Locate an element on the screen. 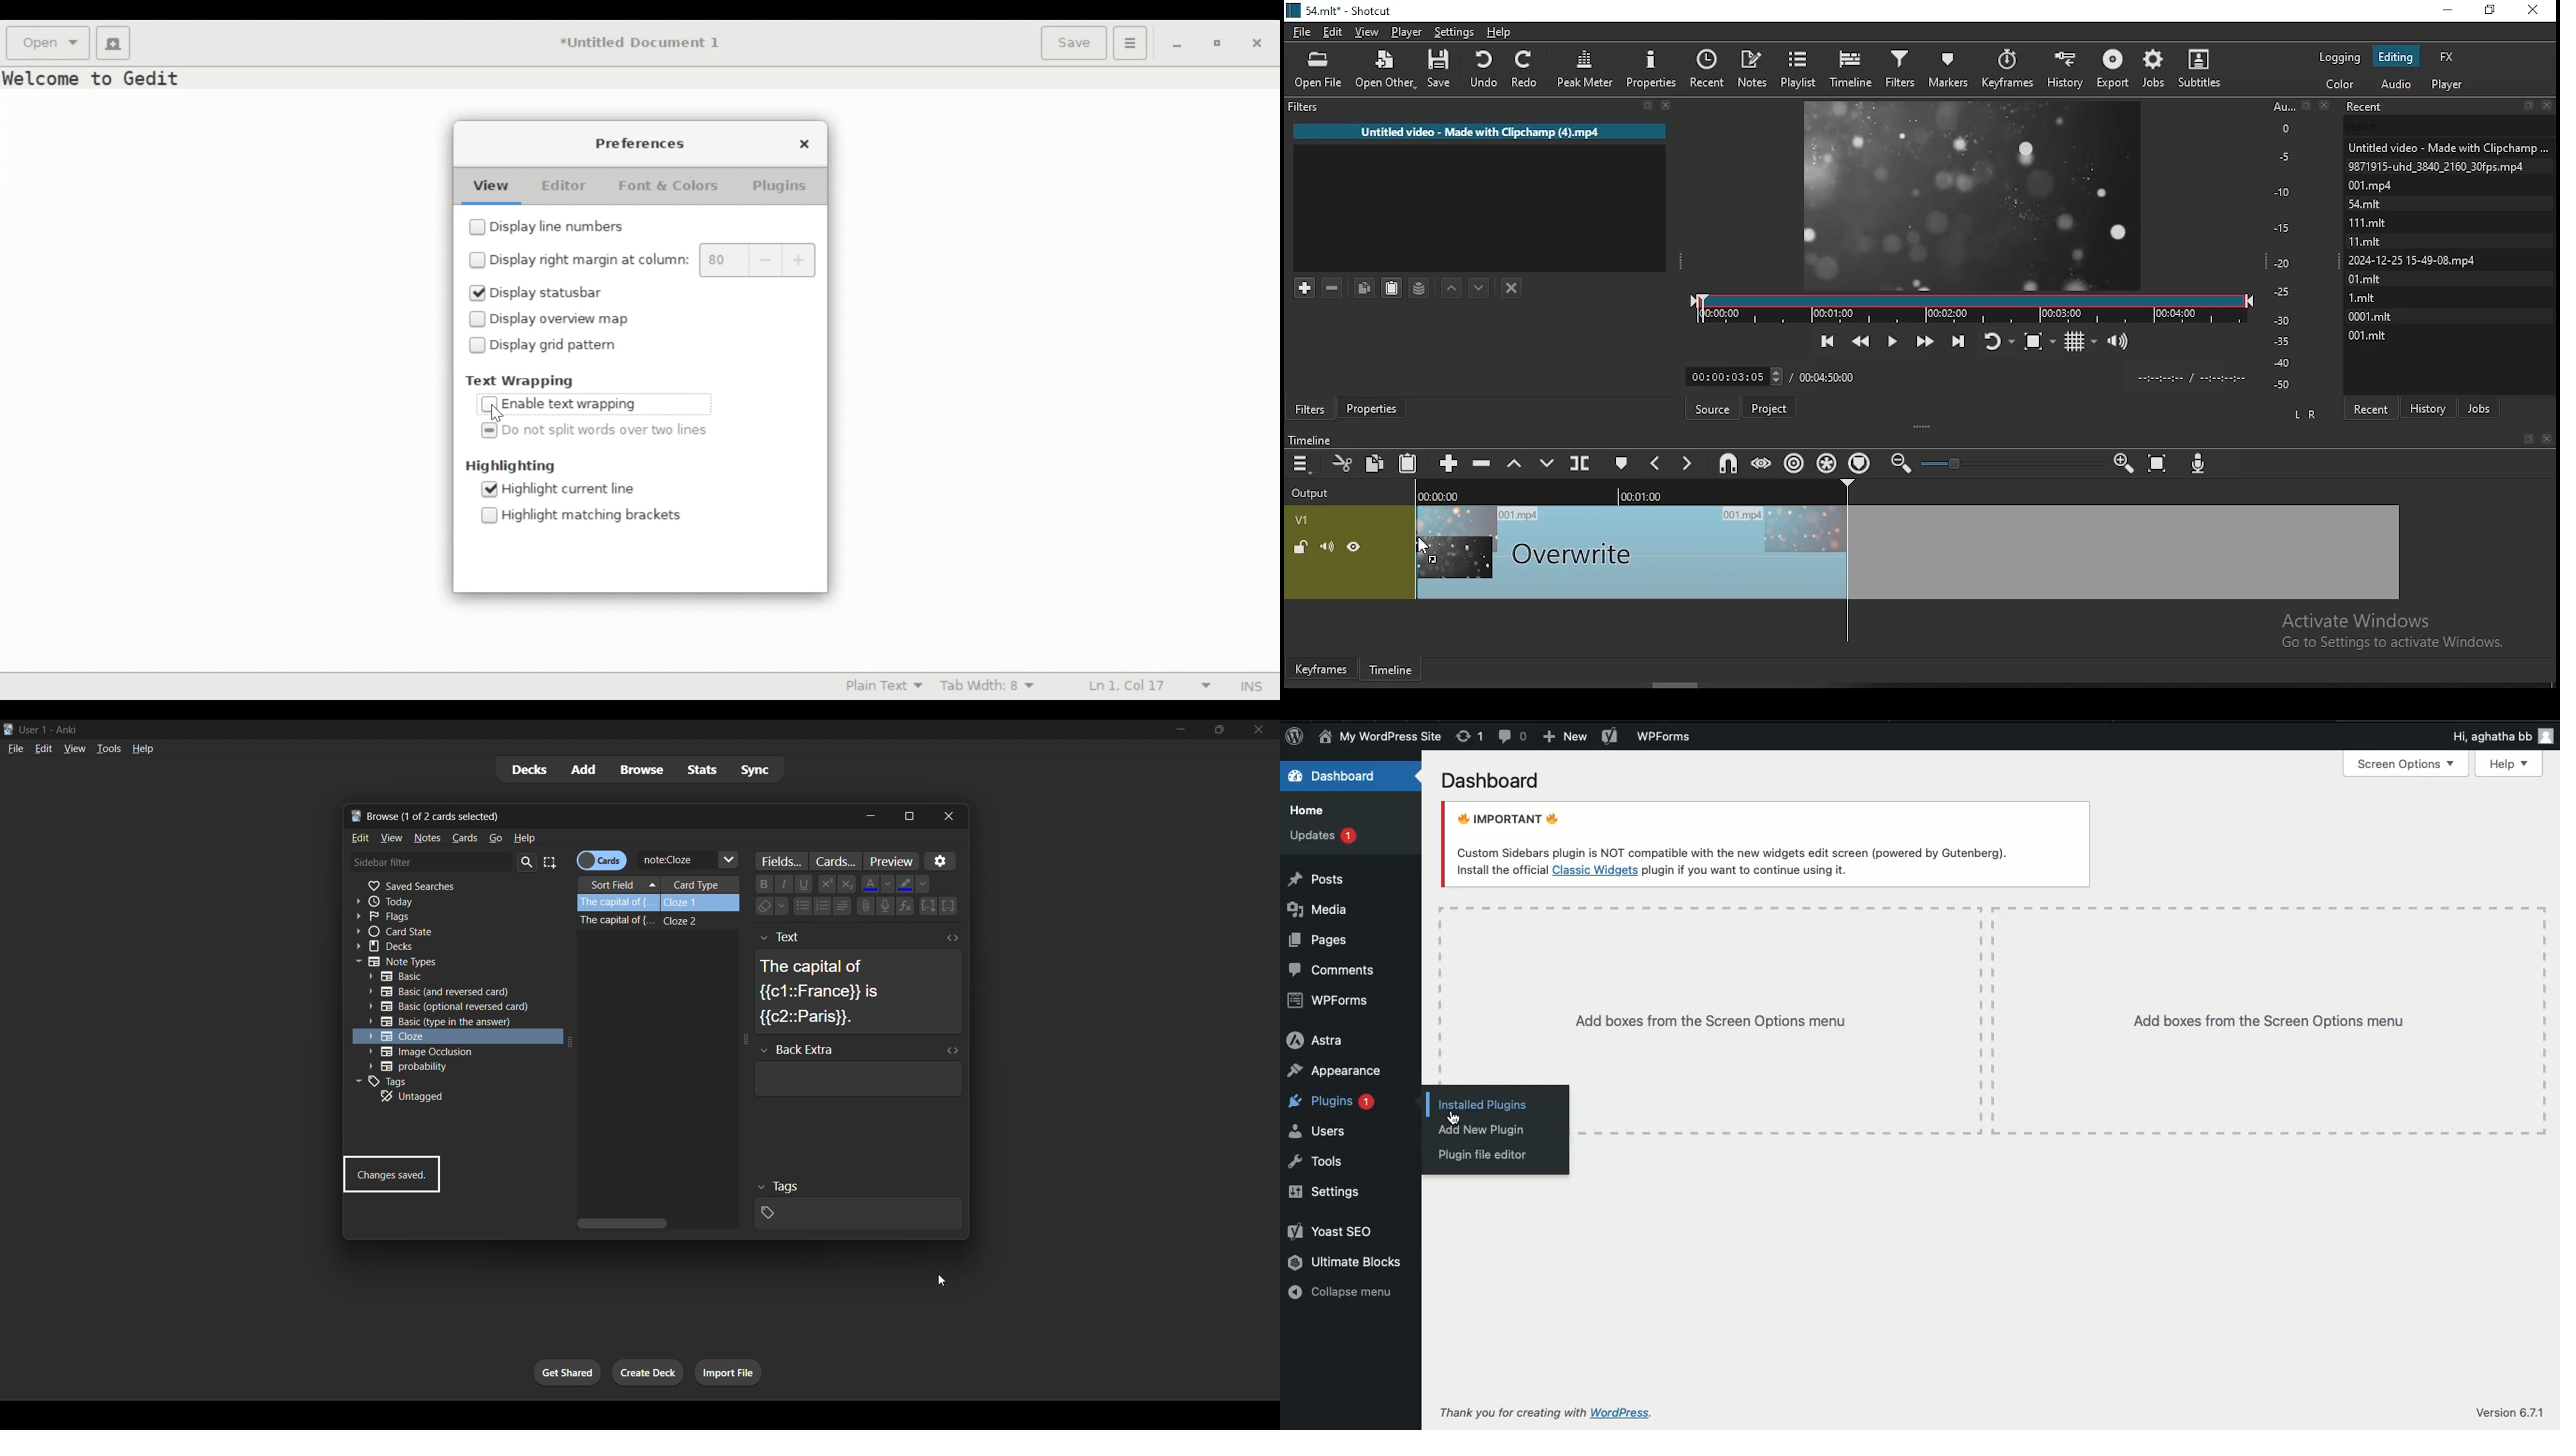 This screenshot has width=2576, height=1456. expand icon is located at coordinates (568, 1045).